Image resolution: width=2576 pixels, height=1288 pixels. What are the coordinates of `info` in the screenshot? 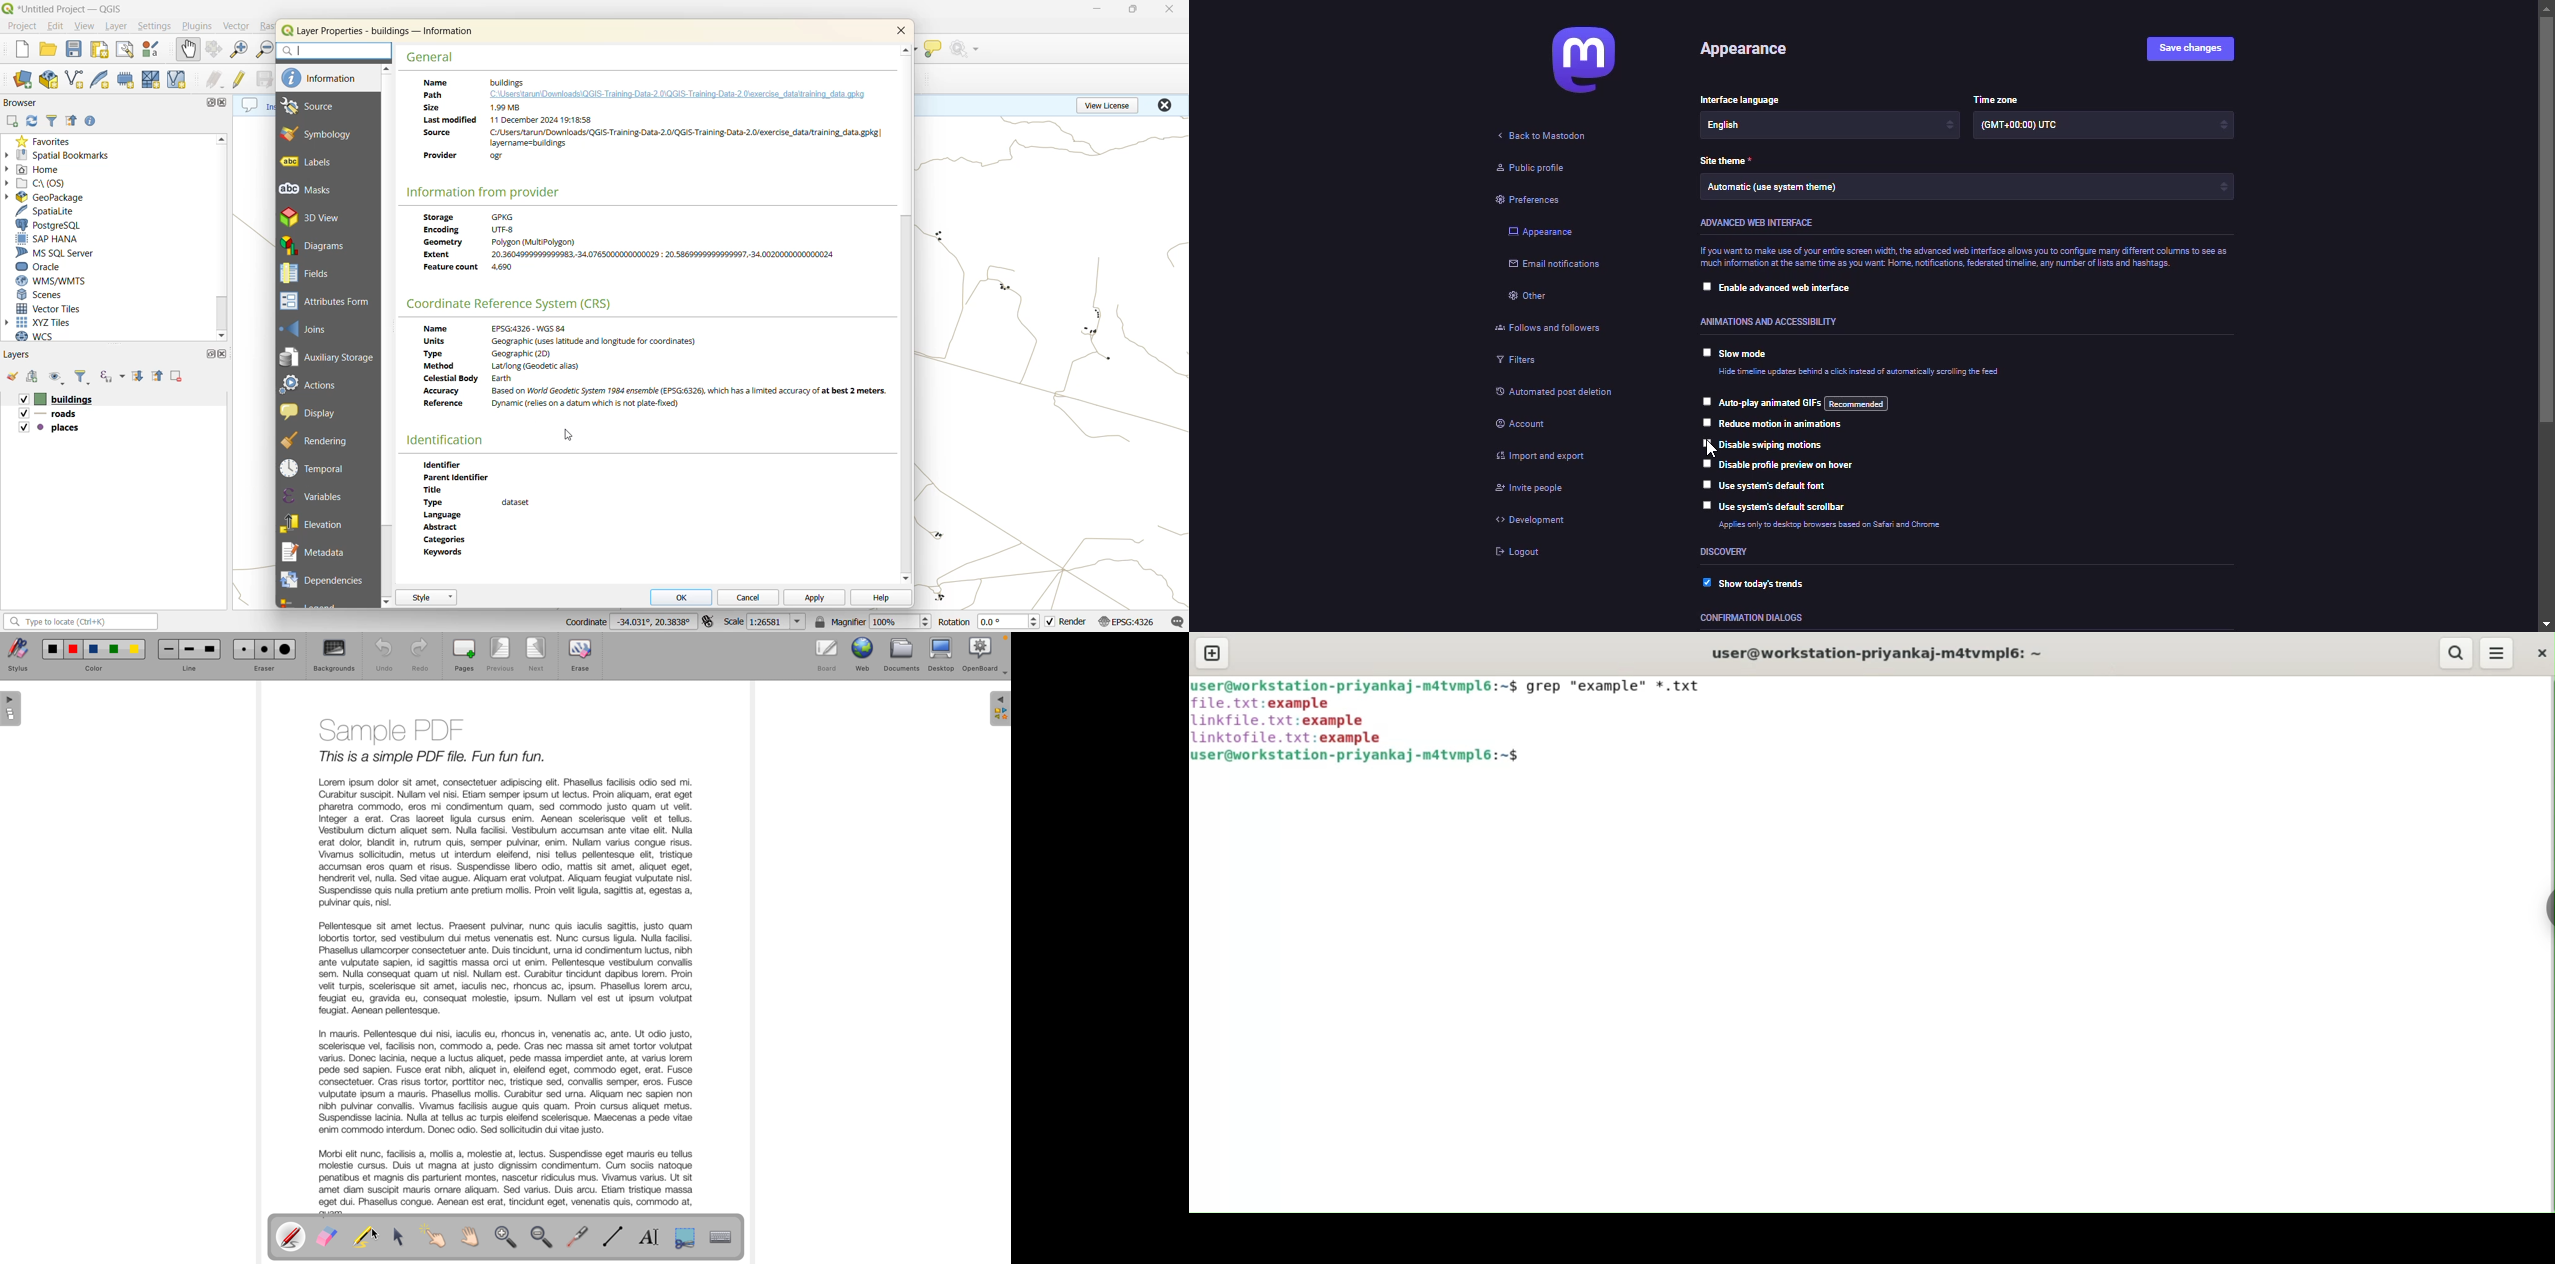 It's located at (1855, 526).